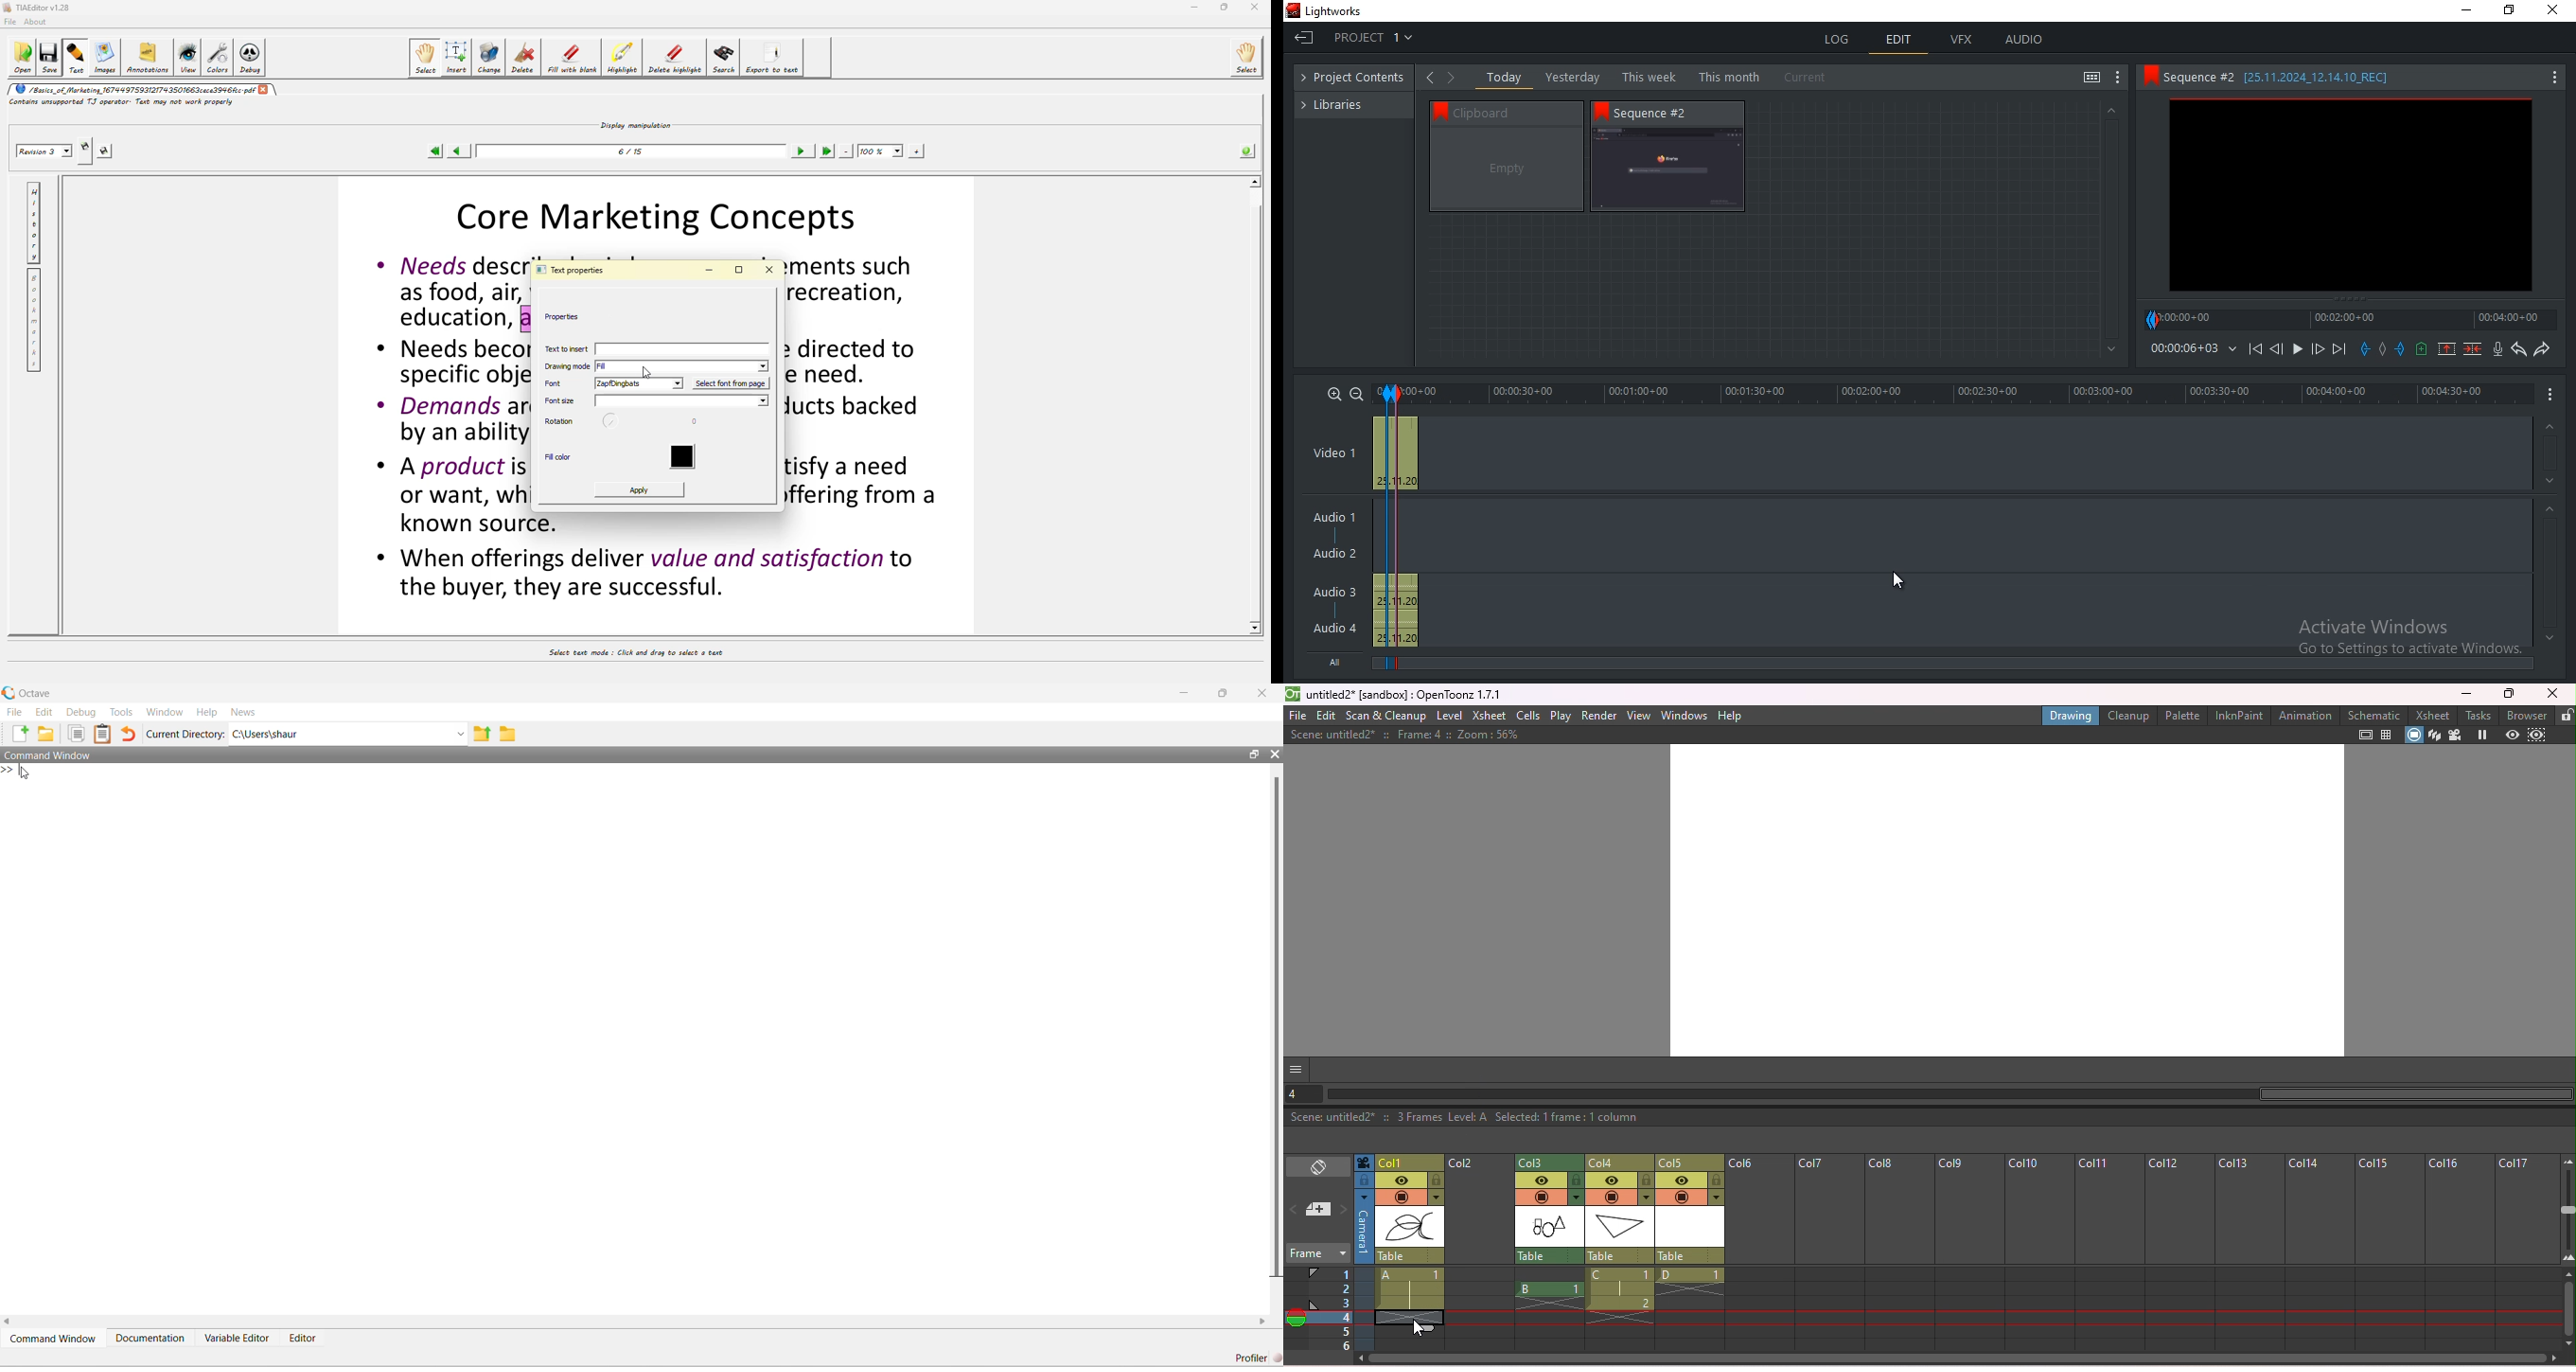  I want to click on sequence 2, so click(2351, 197).